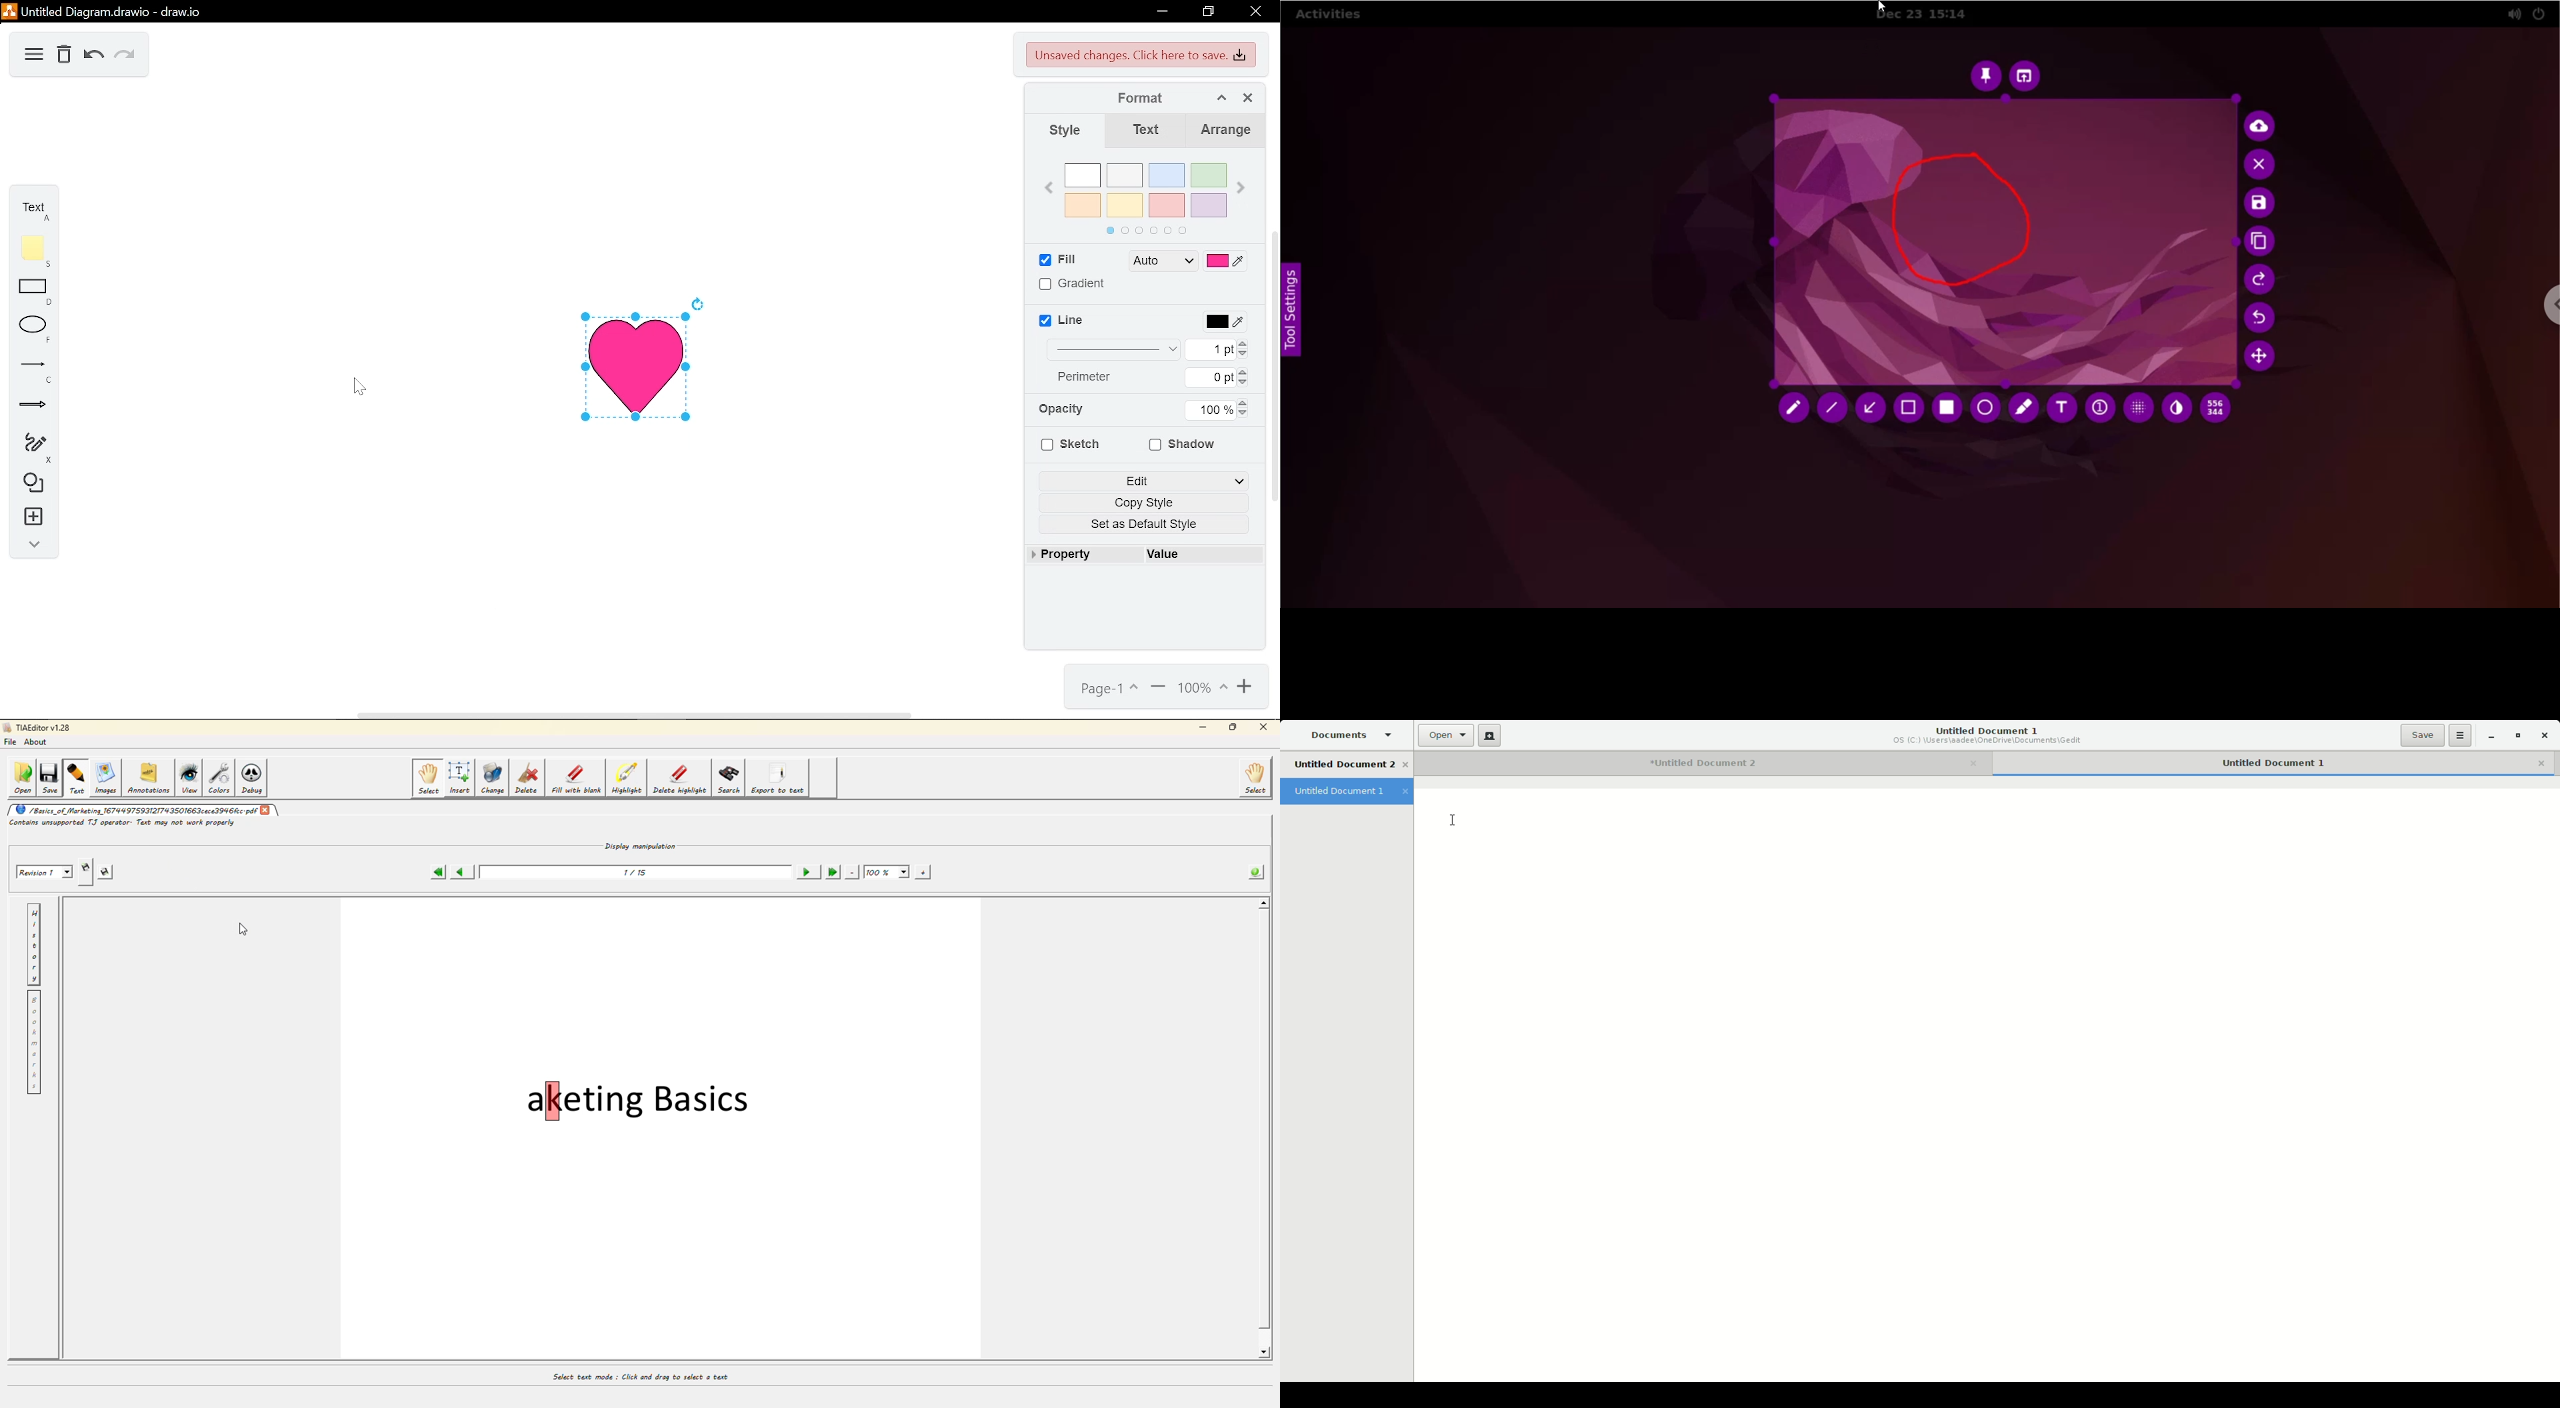 The image size is (2576, 1428). Describe the element at coordinates (1113, 349) in the screenshot. I see `line style` at that location.